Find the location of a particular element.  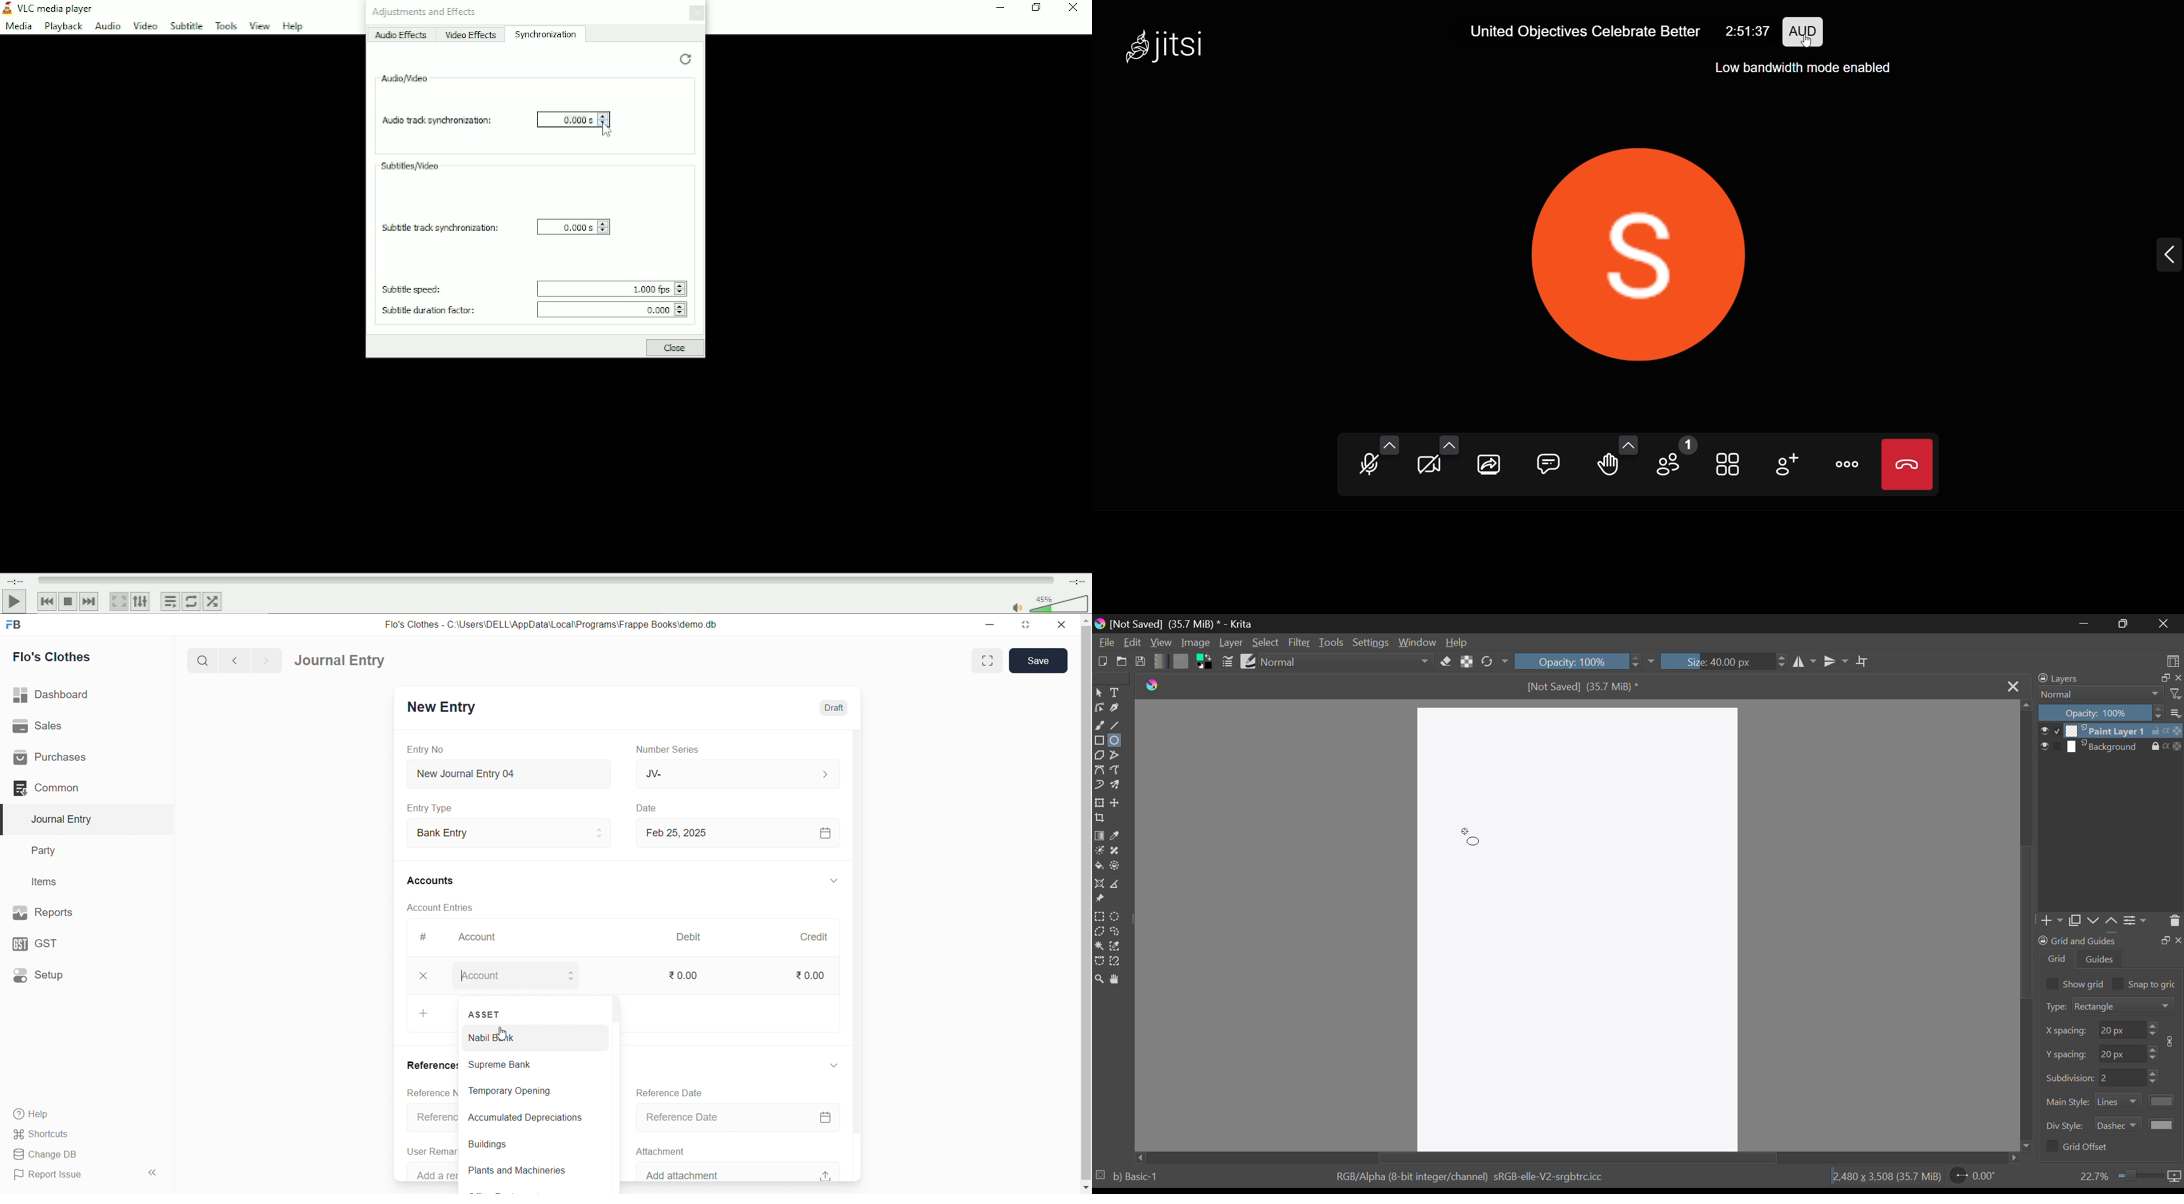

Tools is located at coordinates (225, 25).